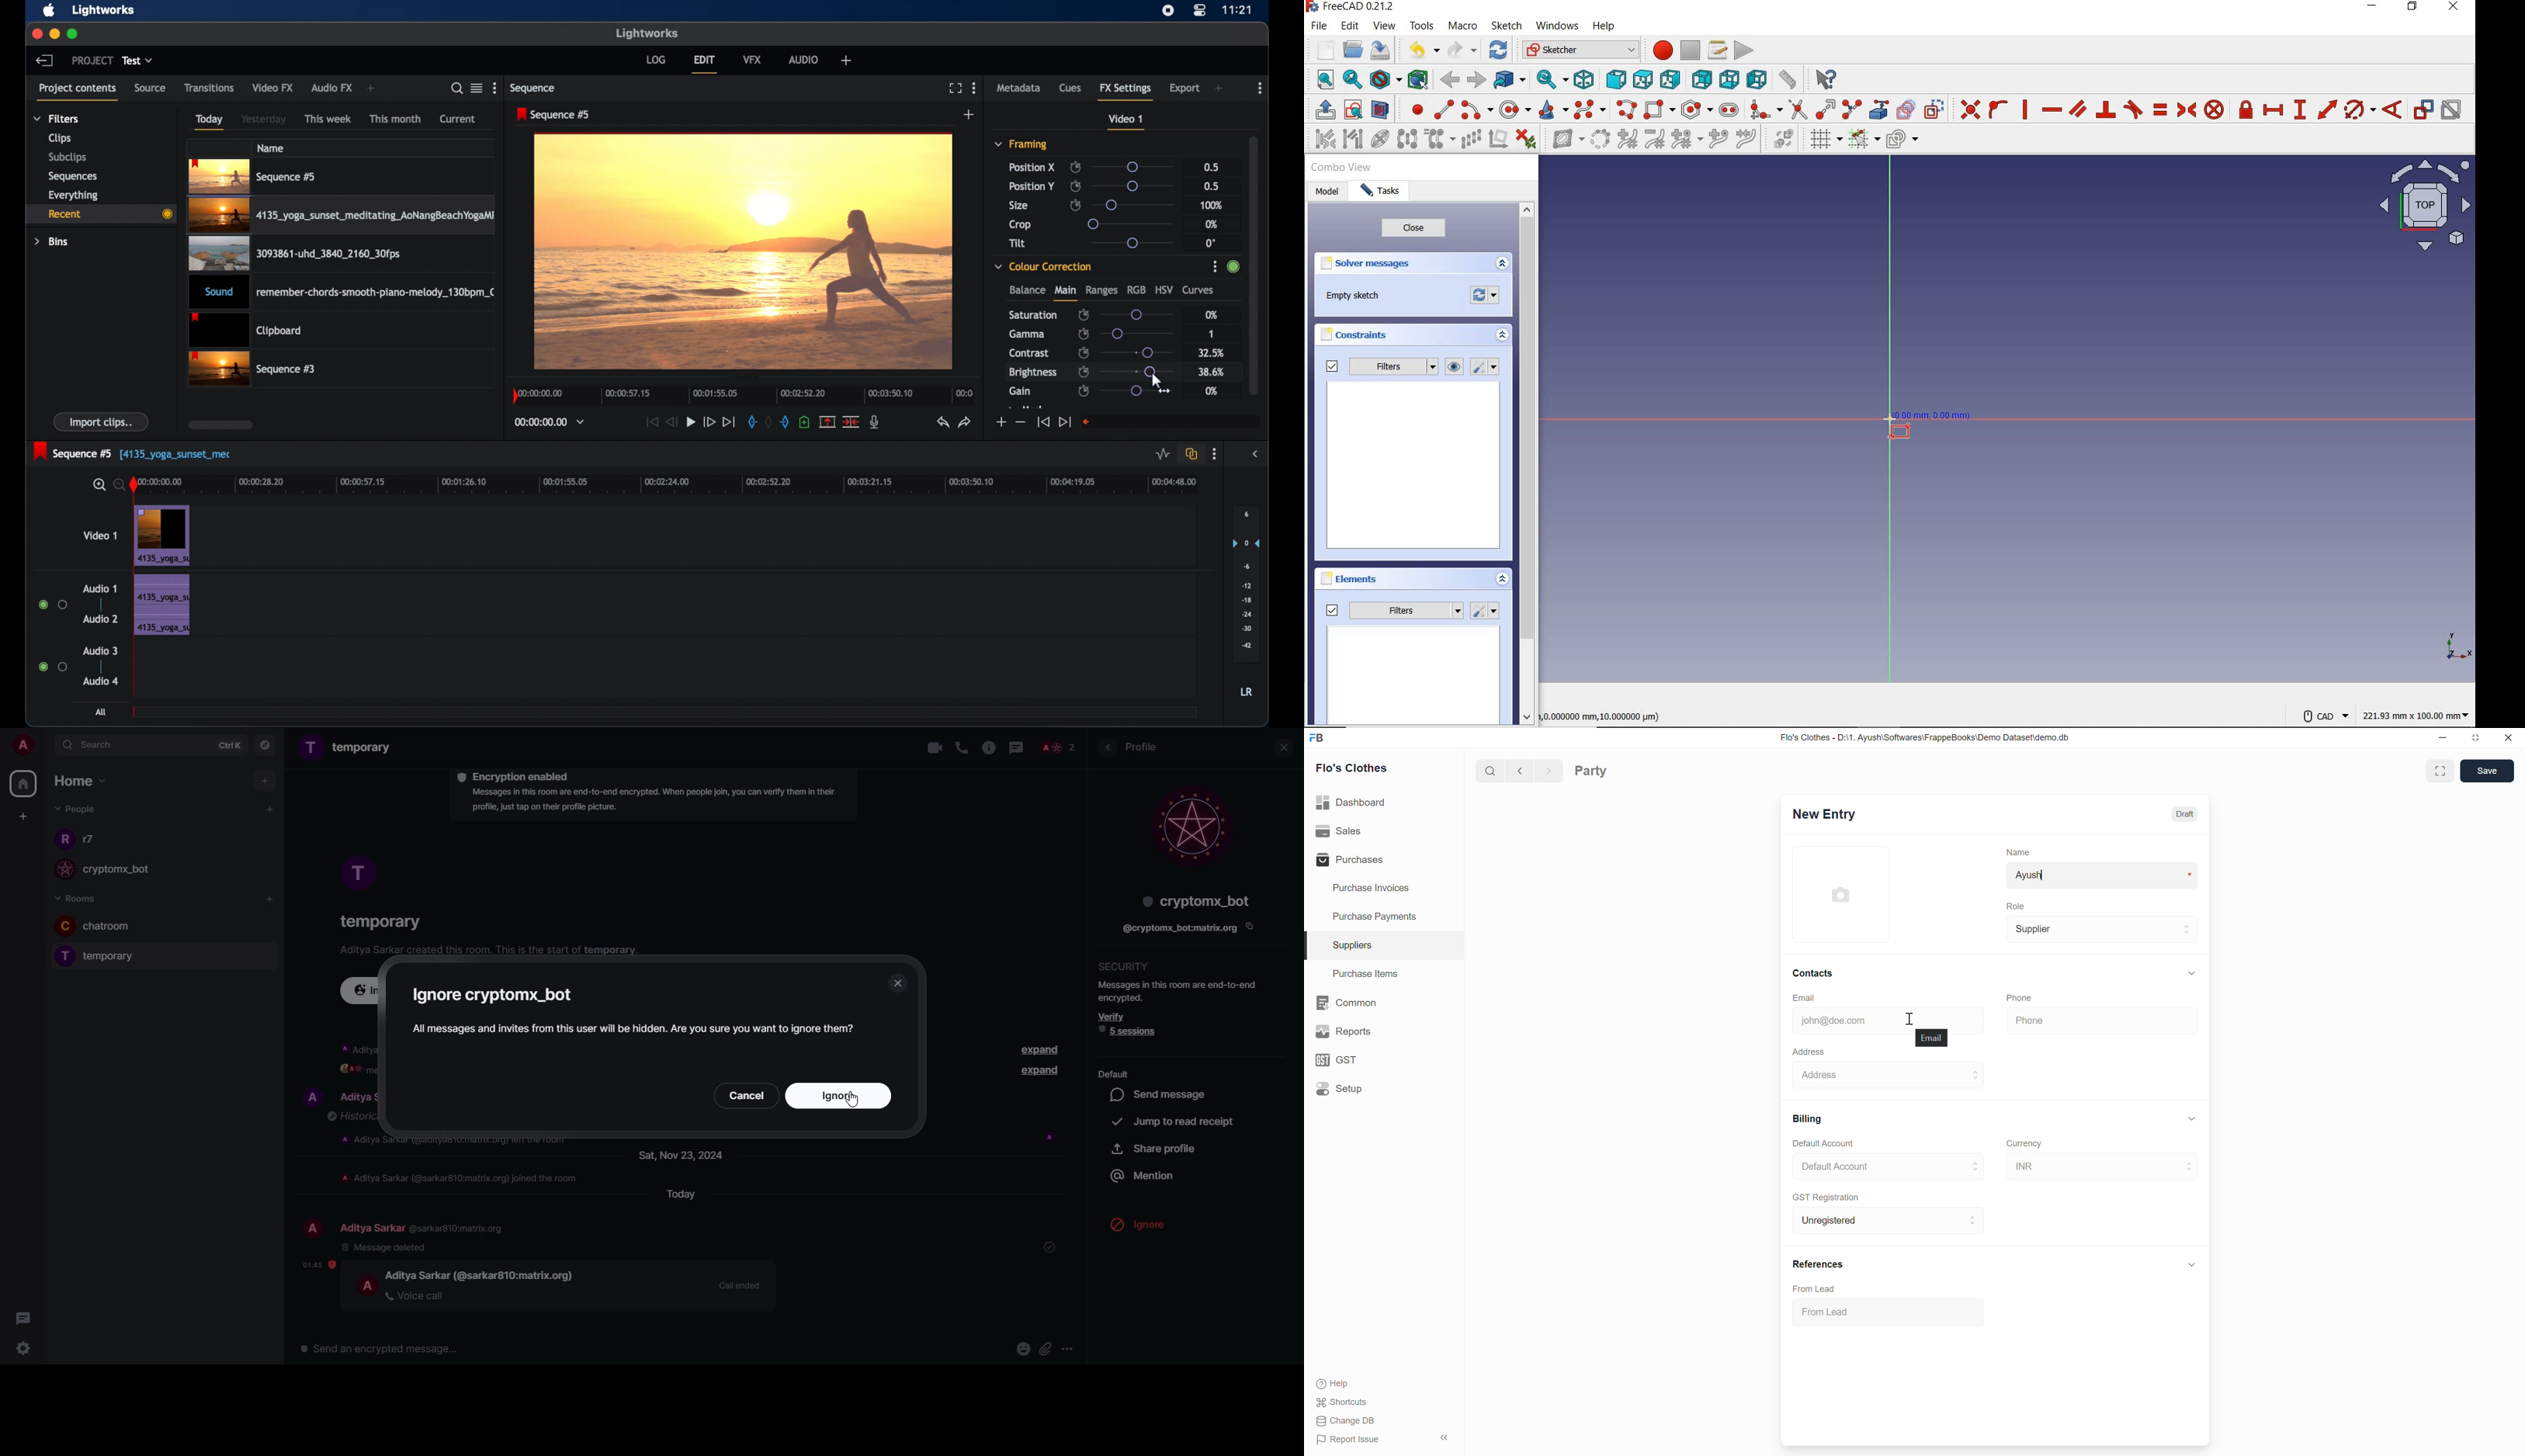 This screenshot has width=2548, height=1456. What do you see at coordinates (1036, 1050) in the screenshot?
I see `expand` at bounding box center [1036, 1050].